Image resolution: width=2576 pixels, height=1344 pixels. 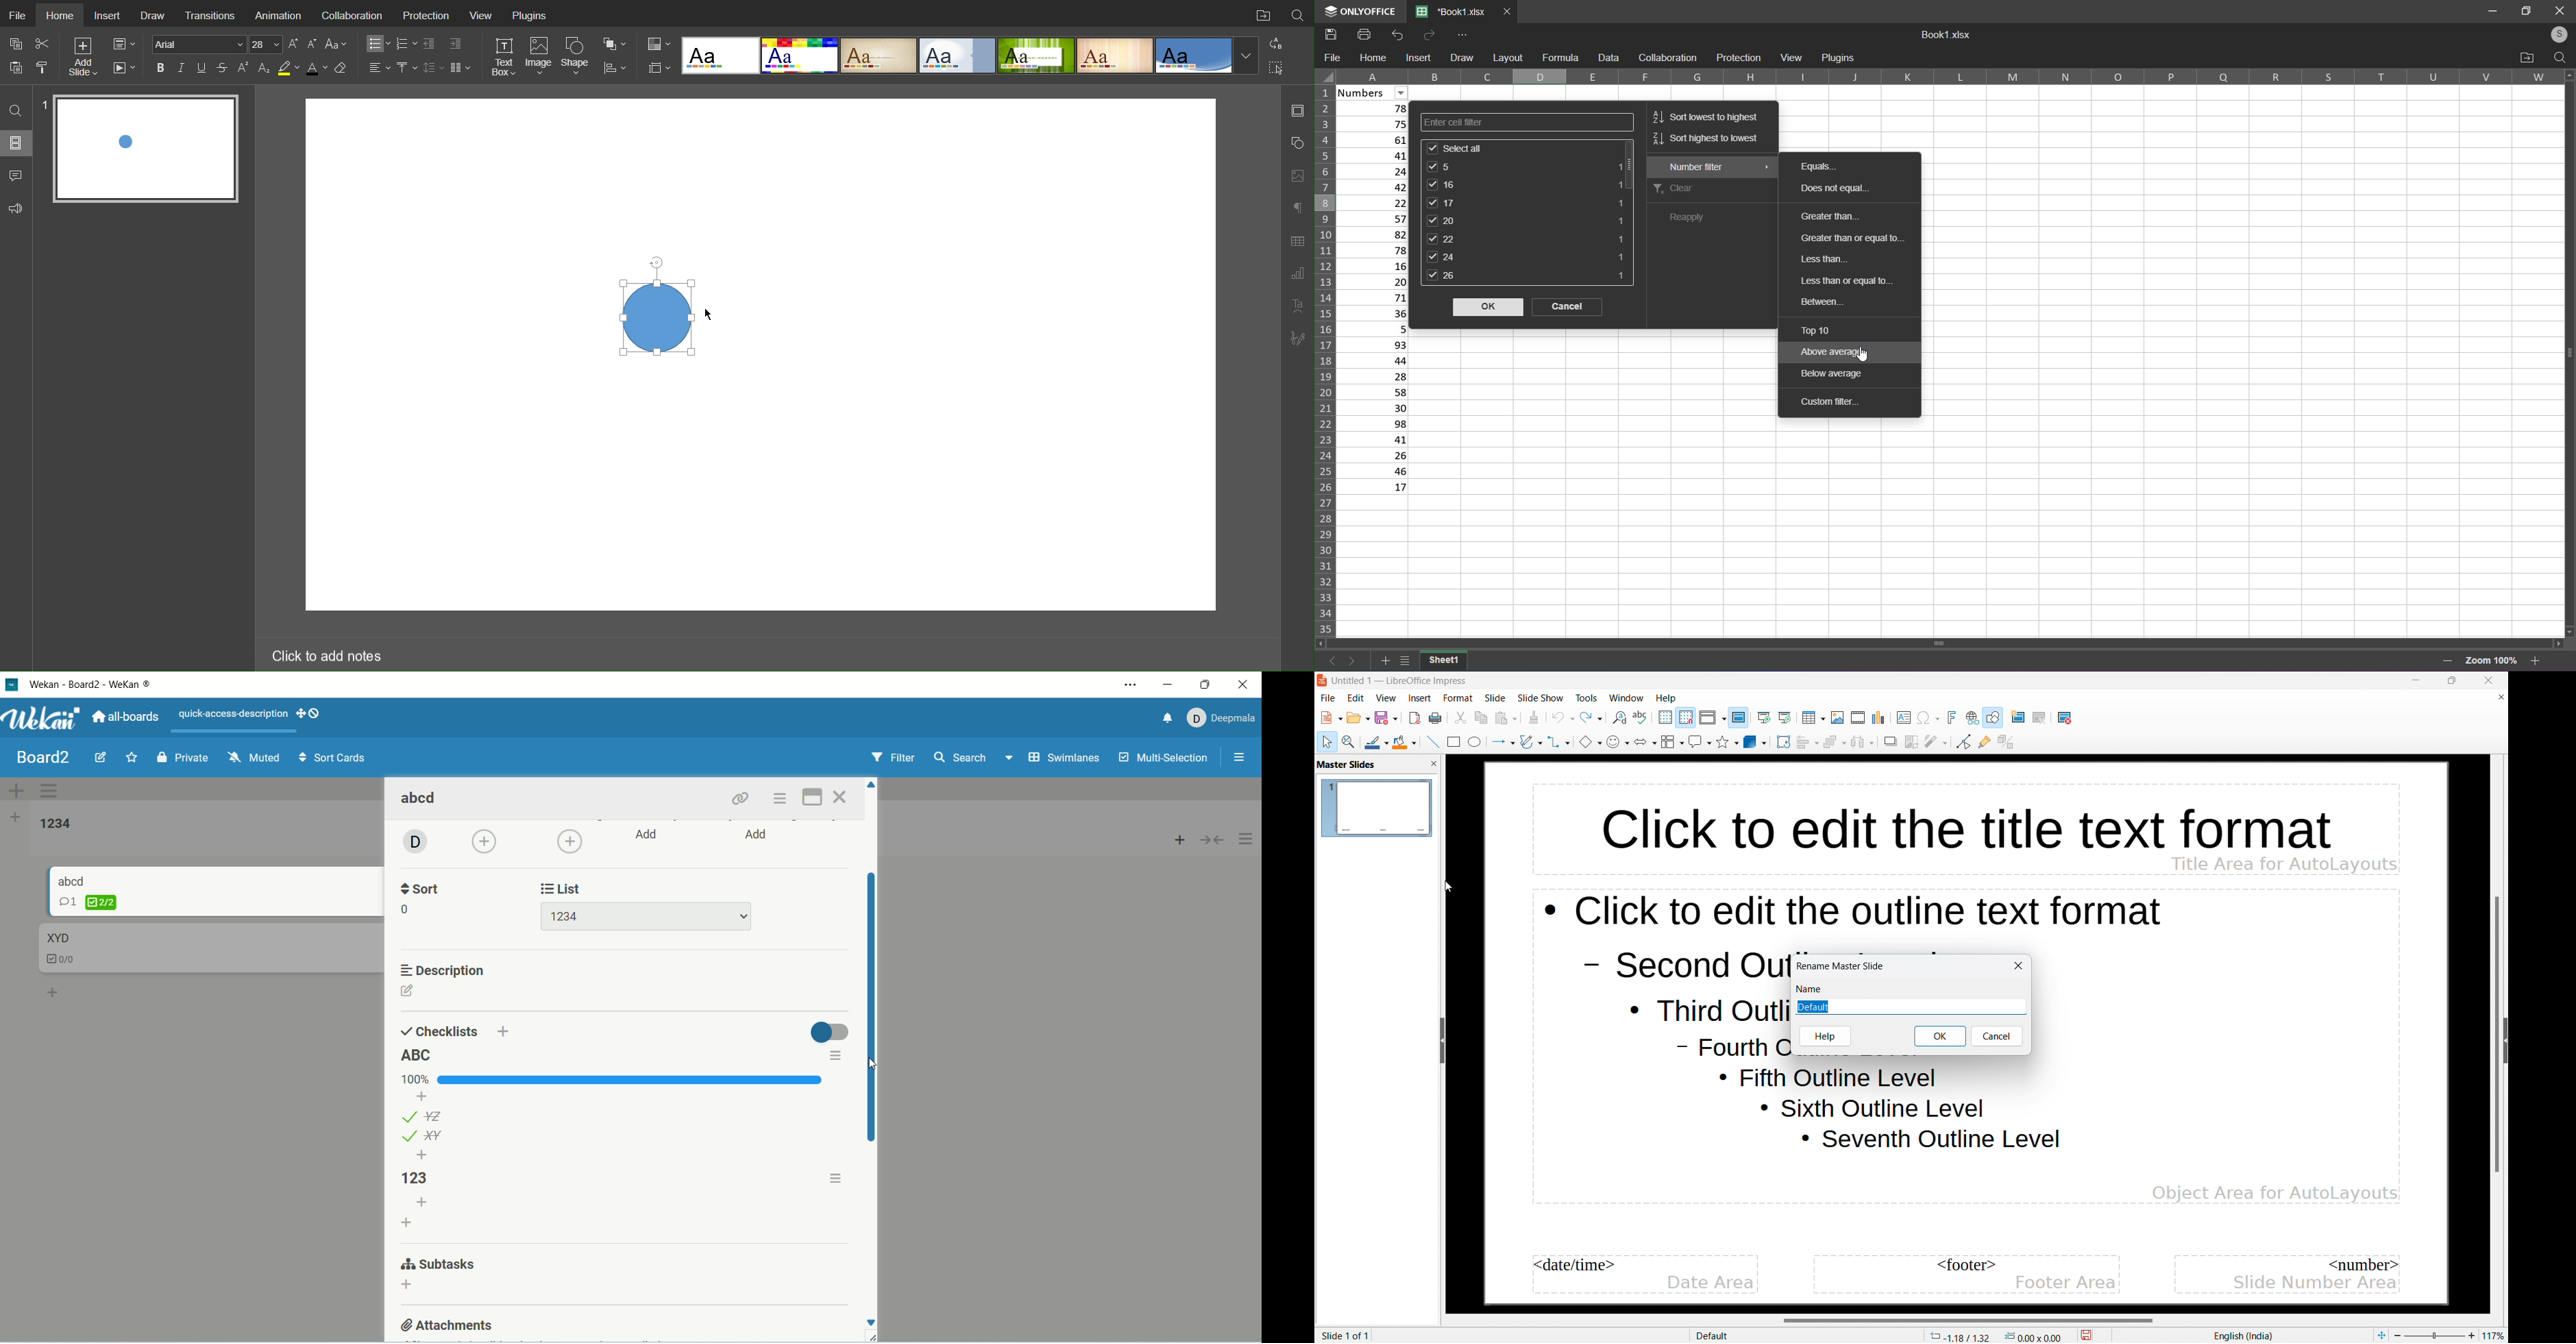 What do you see at coordinates (47, 66) in the screenshot?
I see `copy style` at bounding box center [47, 66].